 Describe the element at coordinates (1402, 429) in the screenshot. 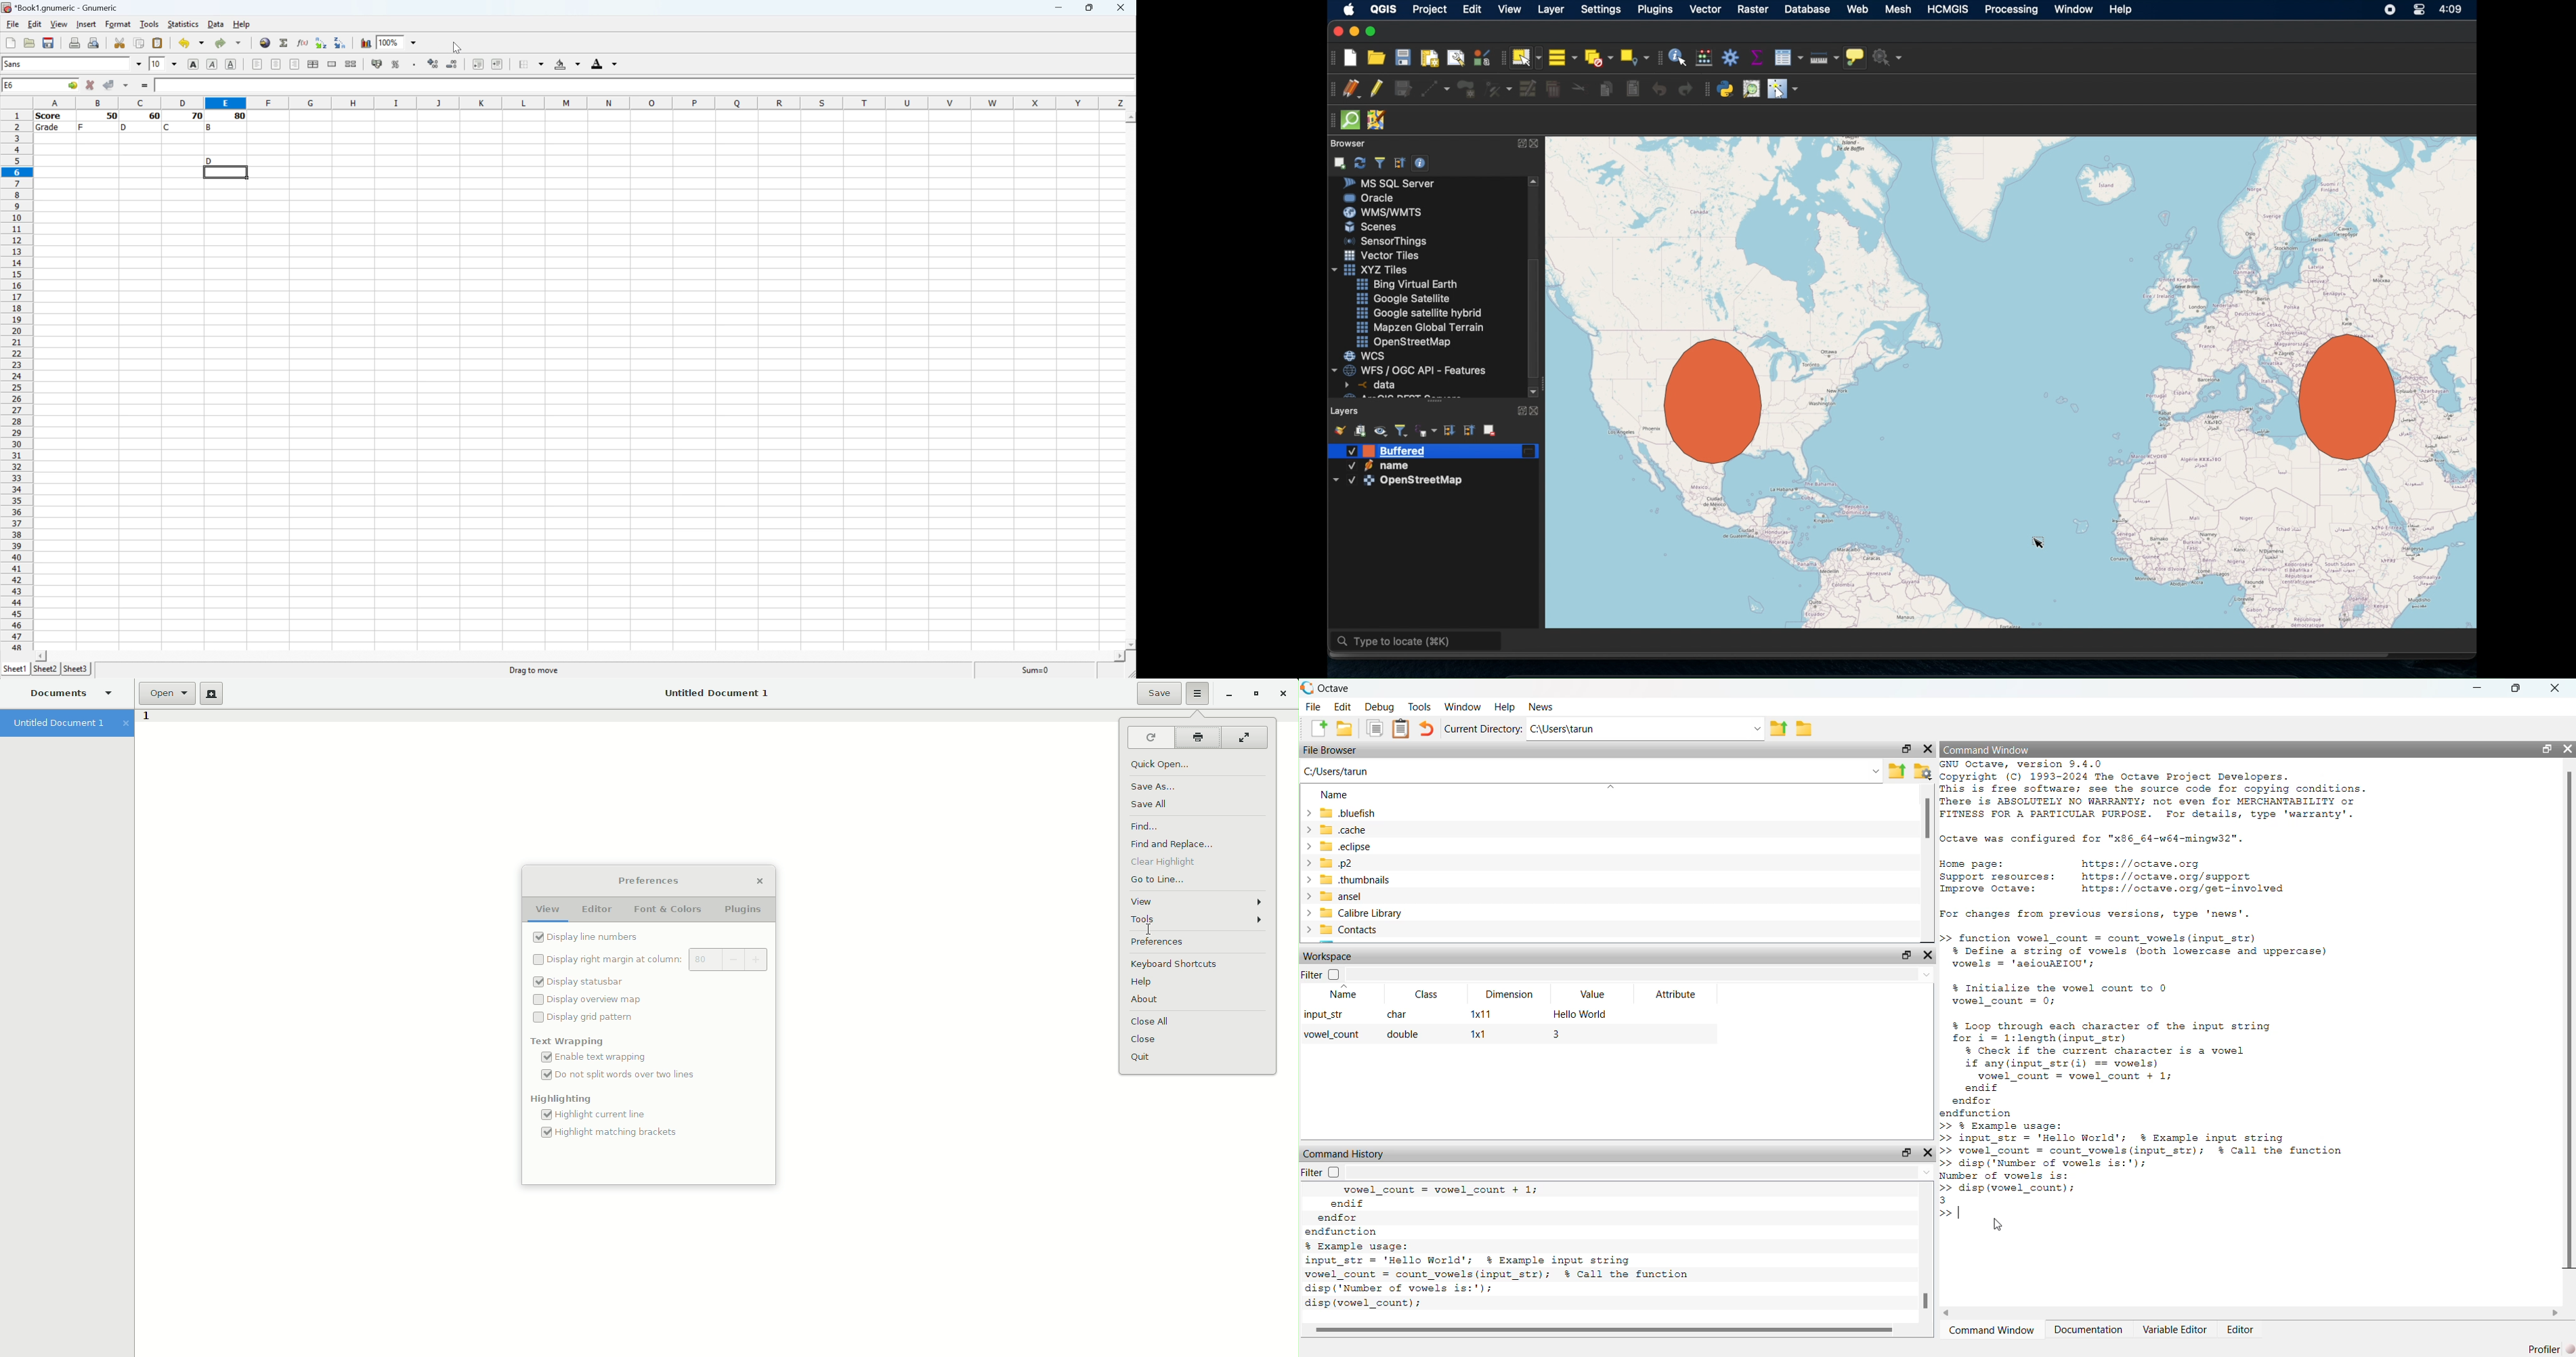

I see `filter legend` at that location.